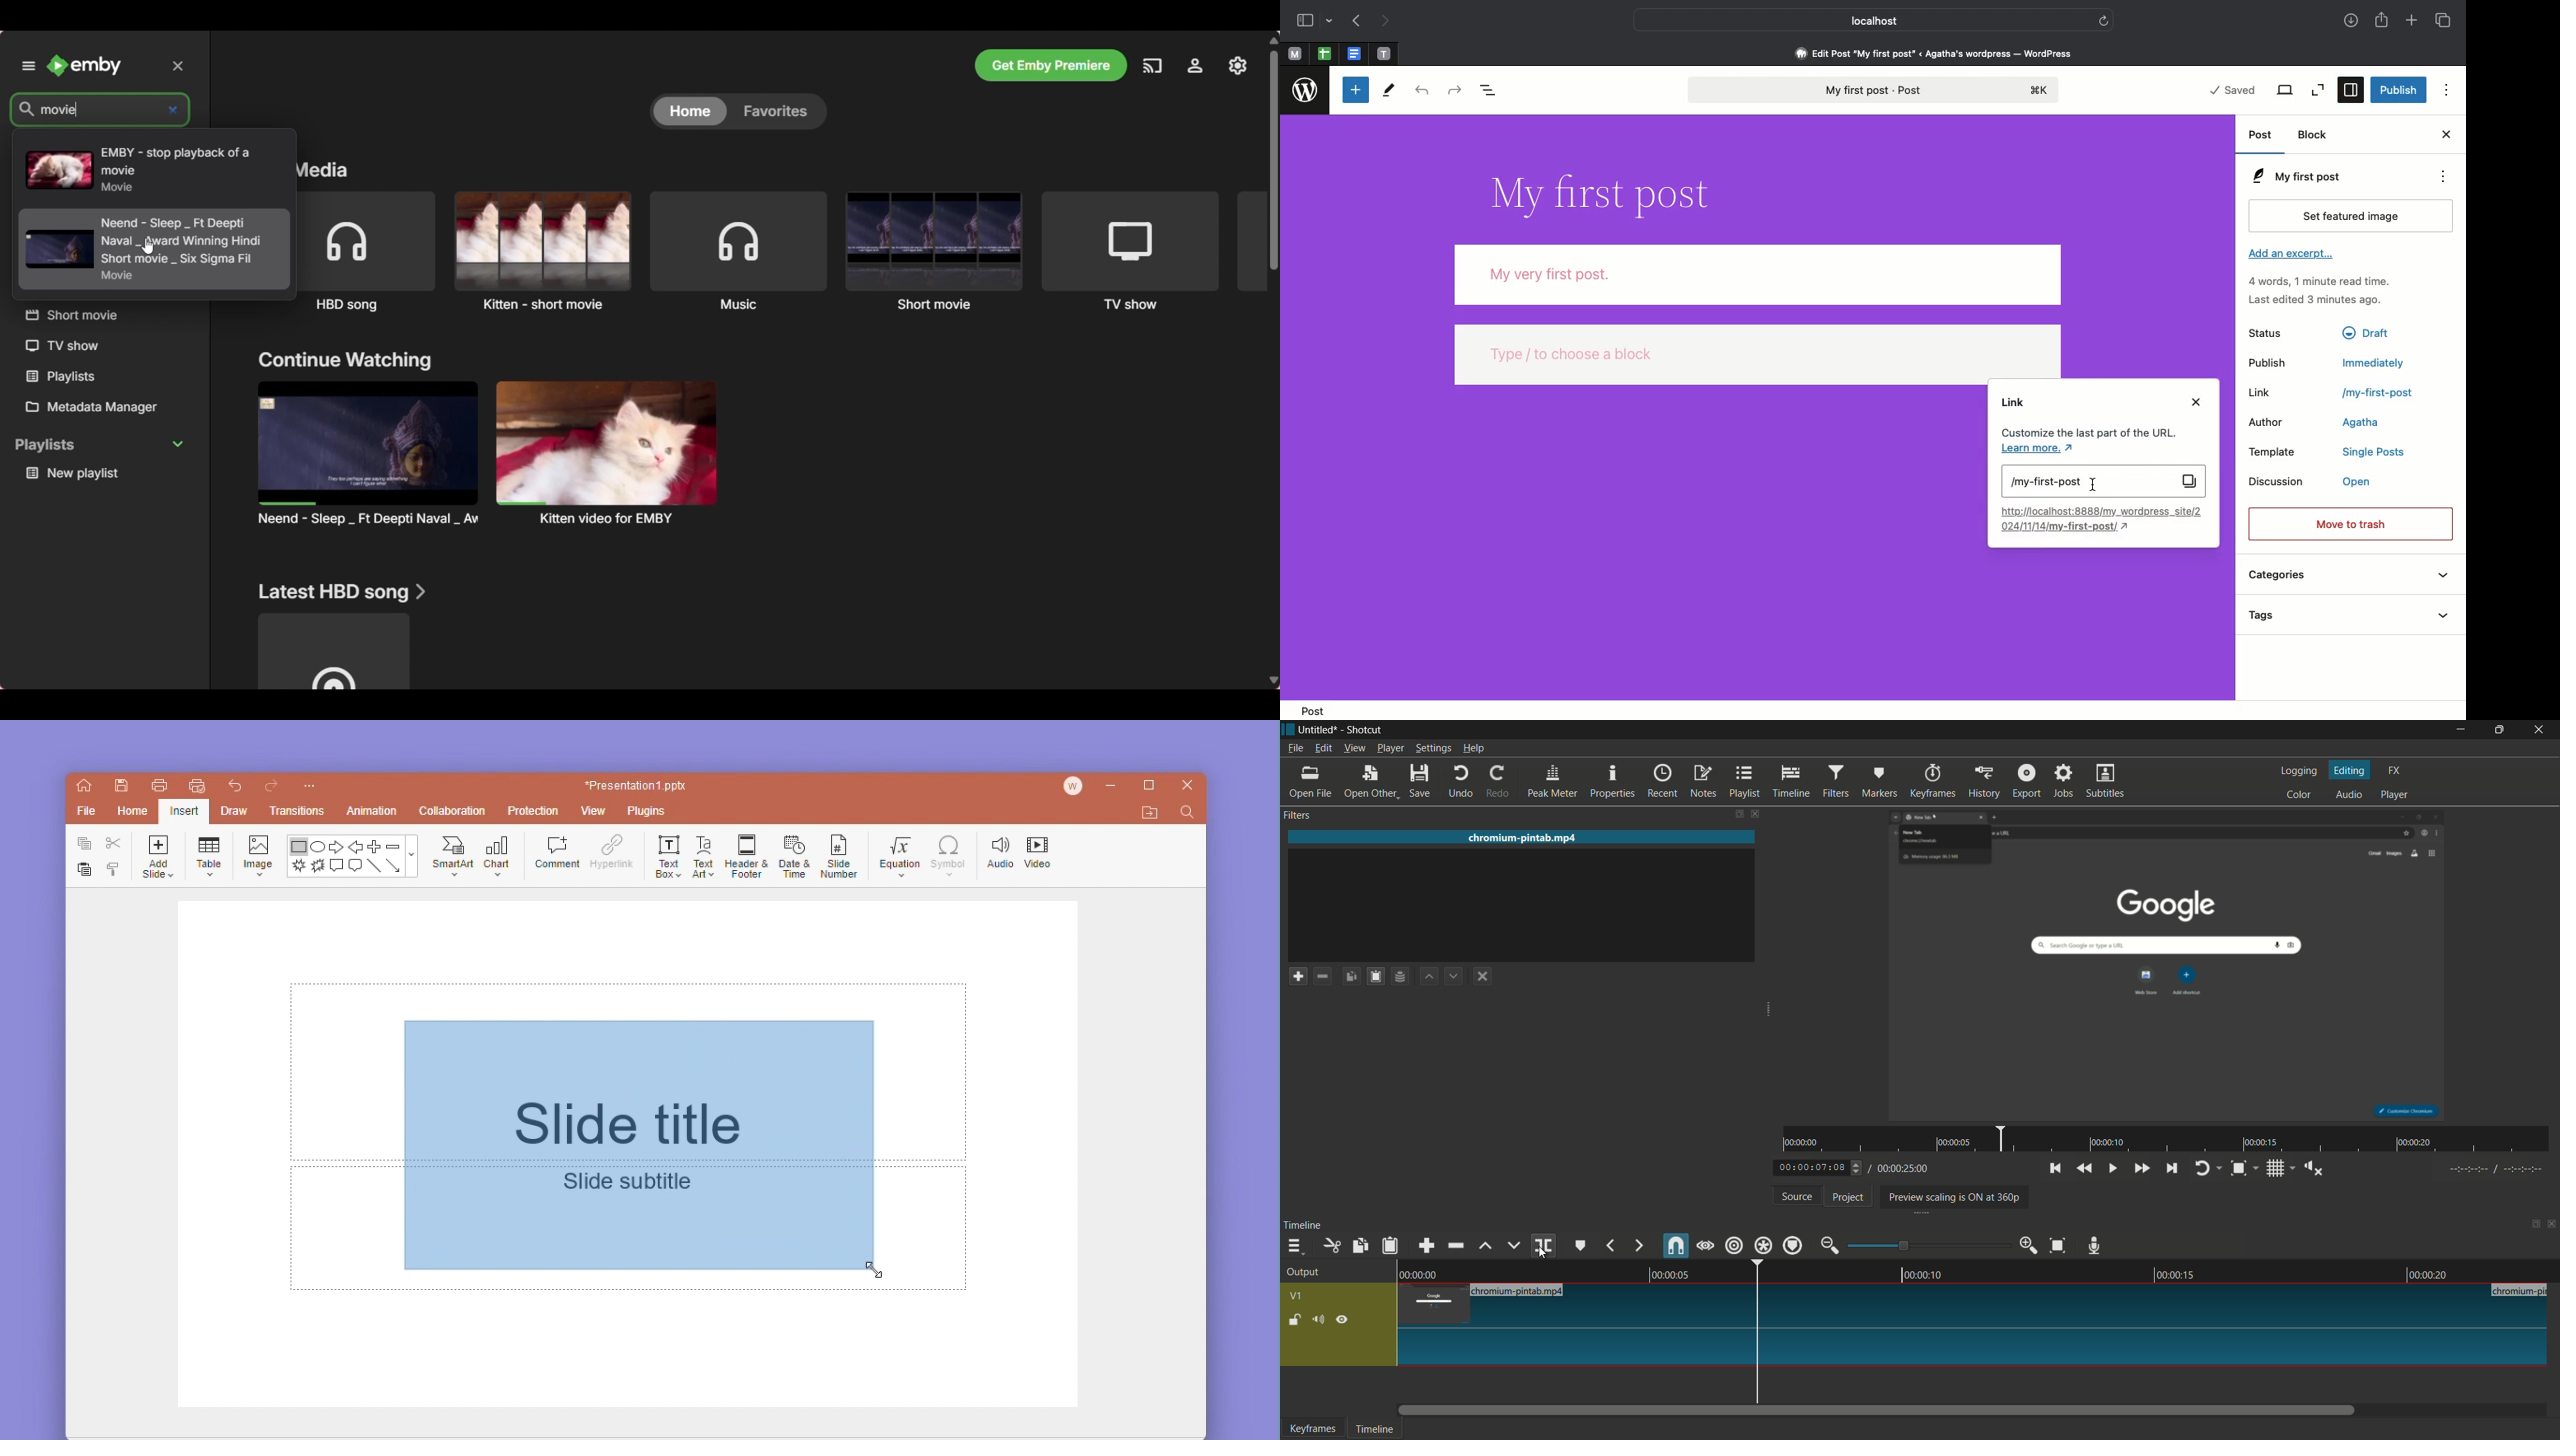  I want to click on plus, so click(373, 846).